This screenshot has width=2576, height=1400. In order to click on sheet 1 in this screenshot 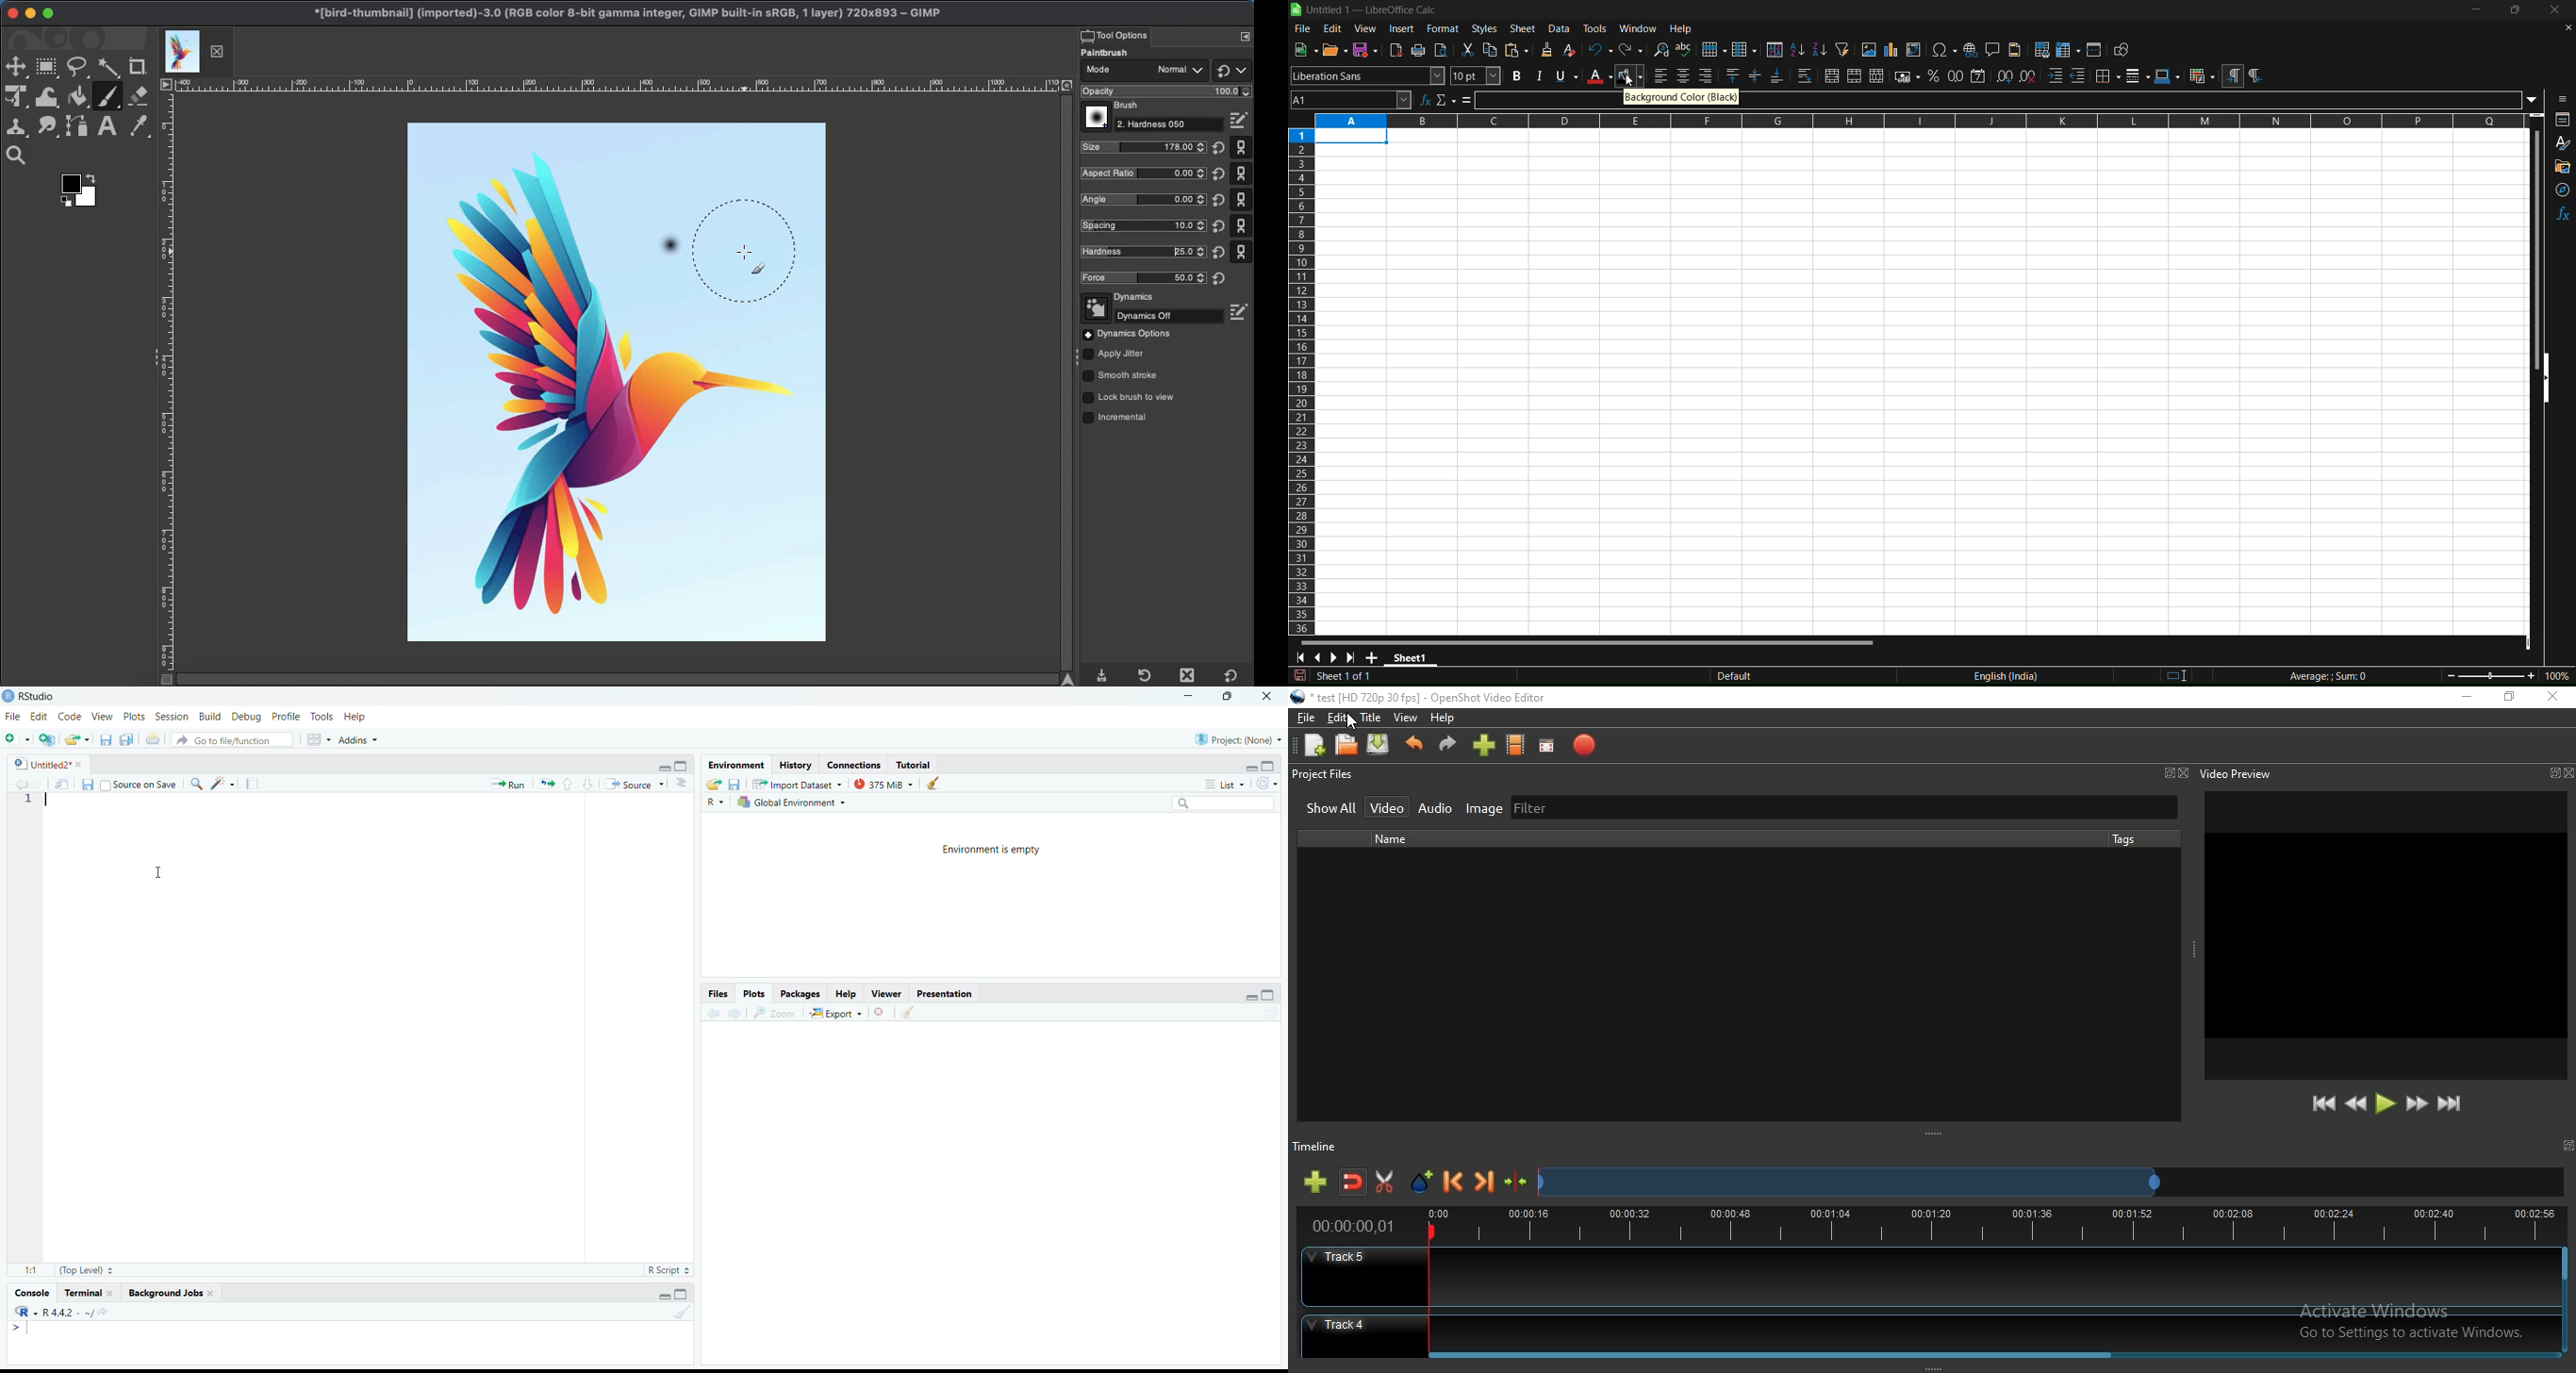, I will do `click(1412, 657)`.